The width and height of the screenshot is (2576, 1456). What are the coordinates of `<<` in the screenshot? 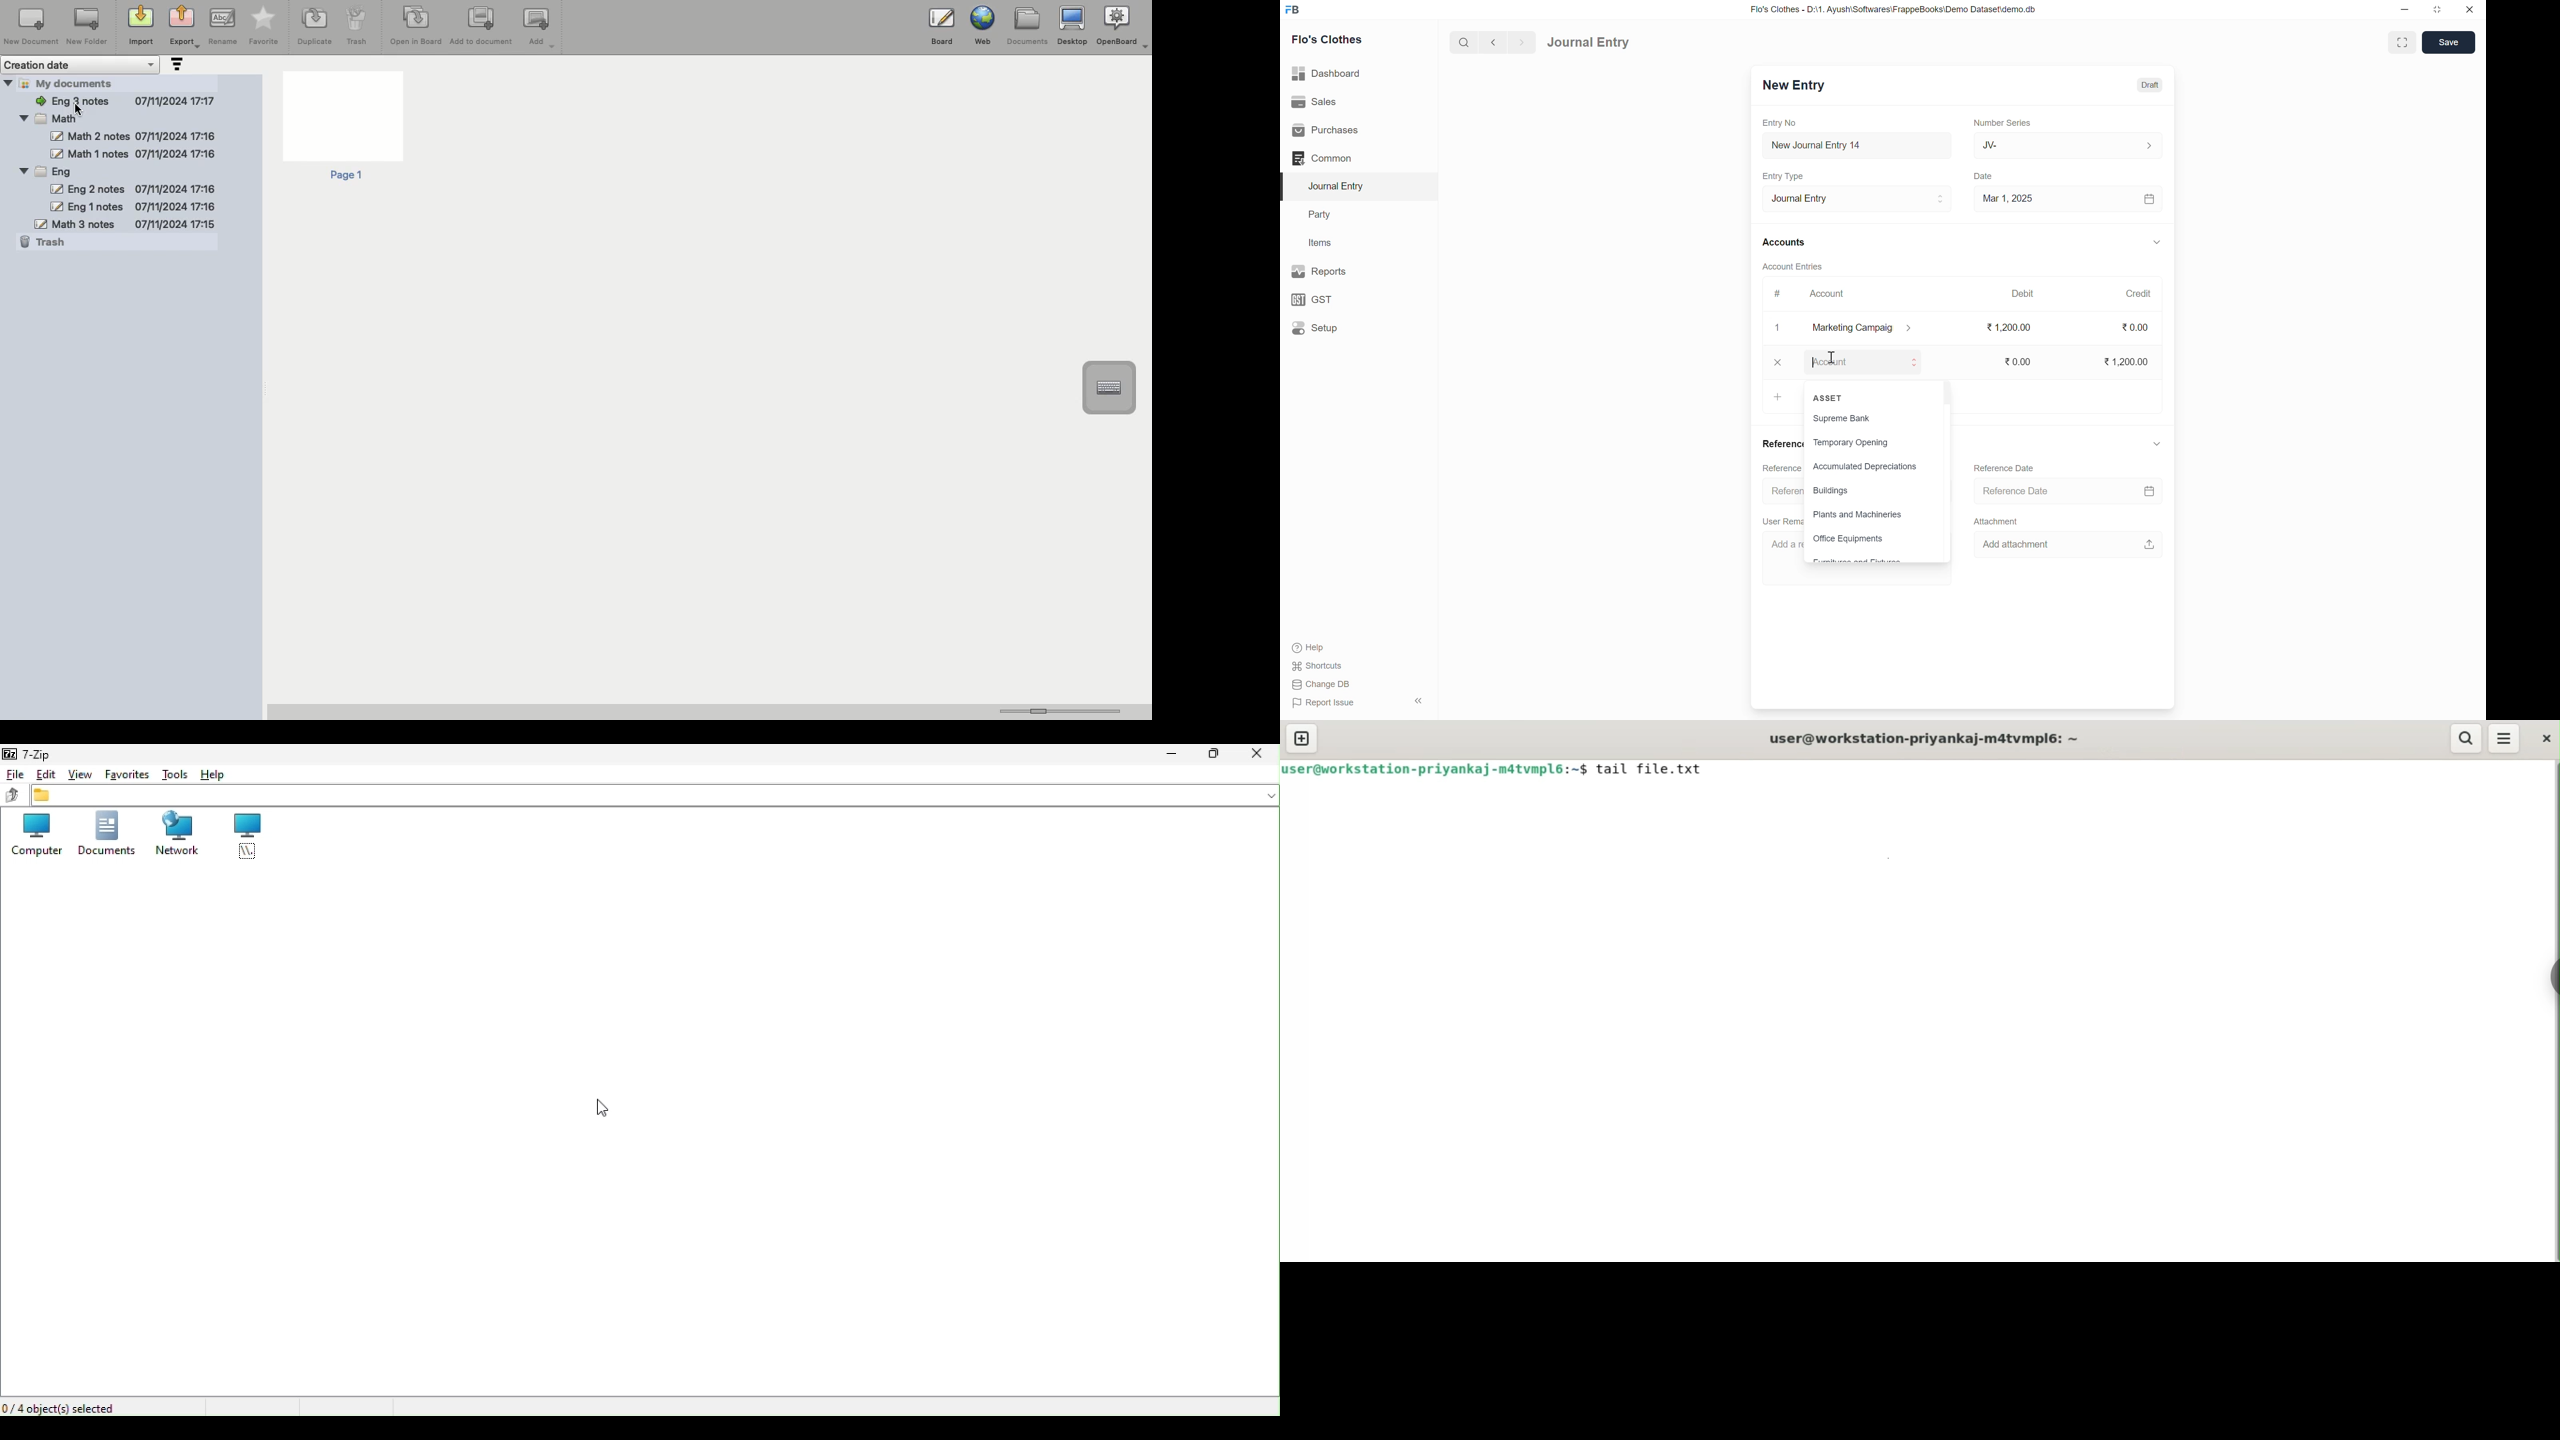 It's located at (1418, 701).